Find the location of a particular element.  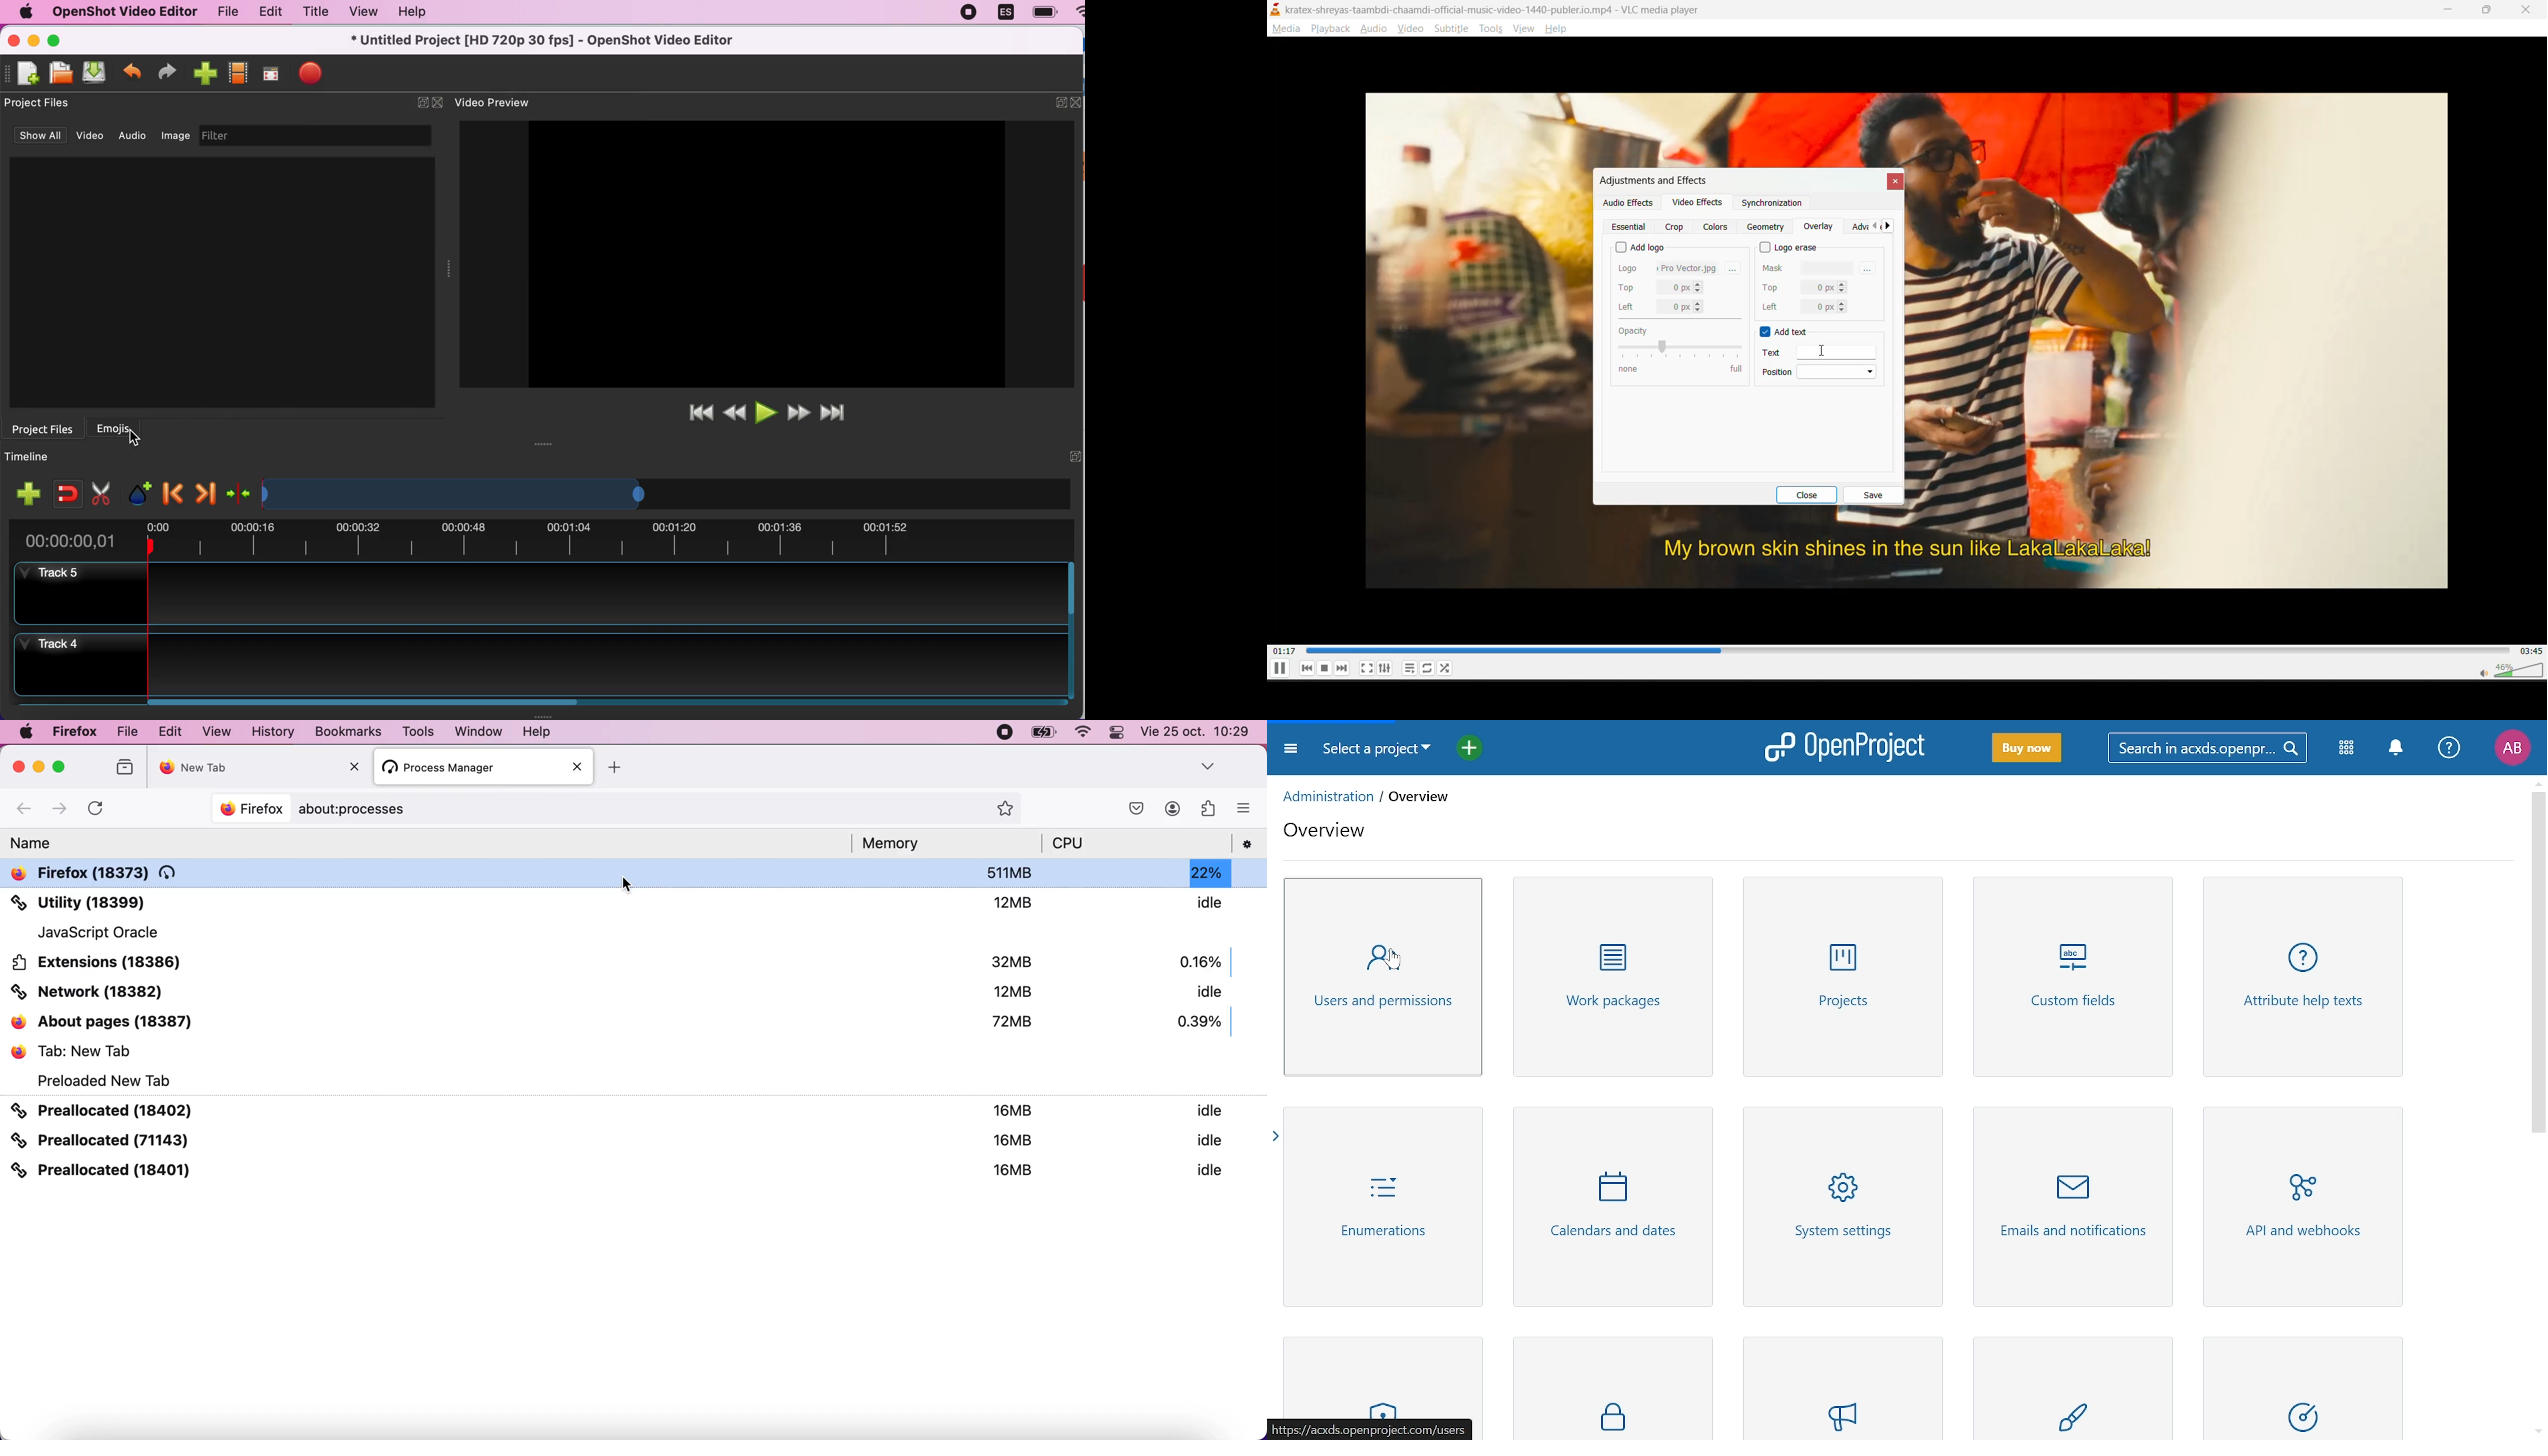

emails and notifications is located at coordinates (2073, 1205).